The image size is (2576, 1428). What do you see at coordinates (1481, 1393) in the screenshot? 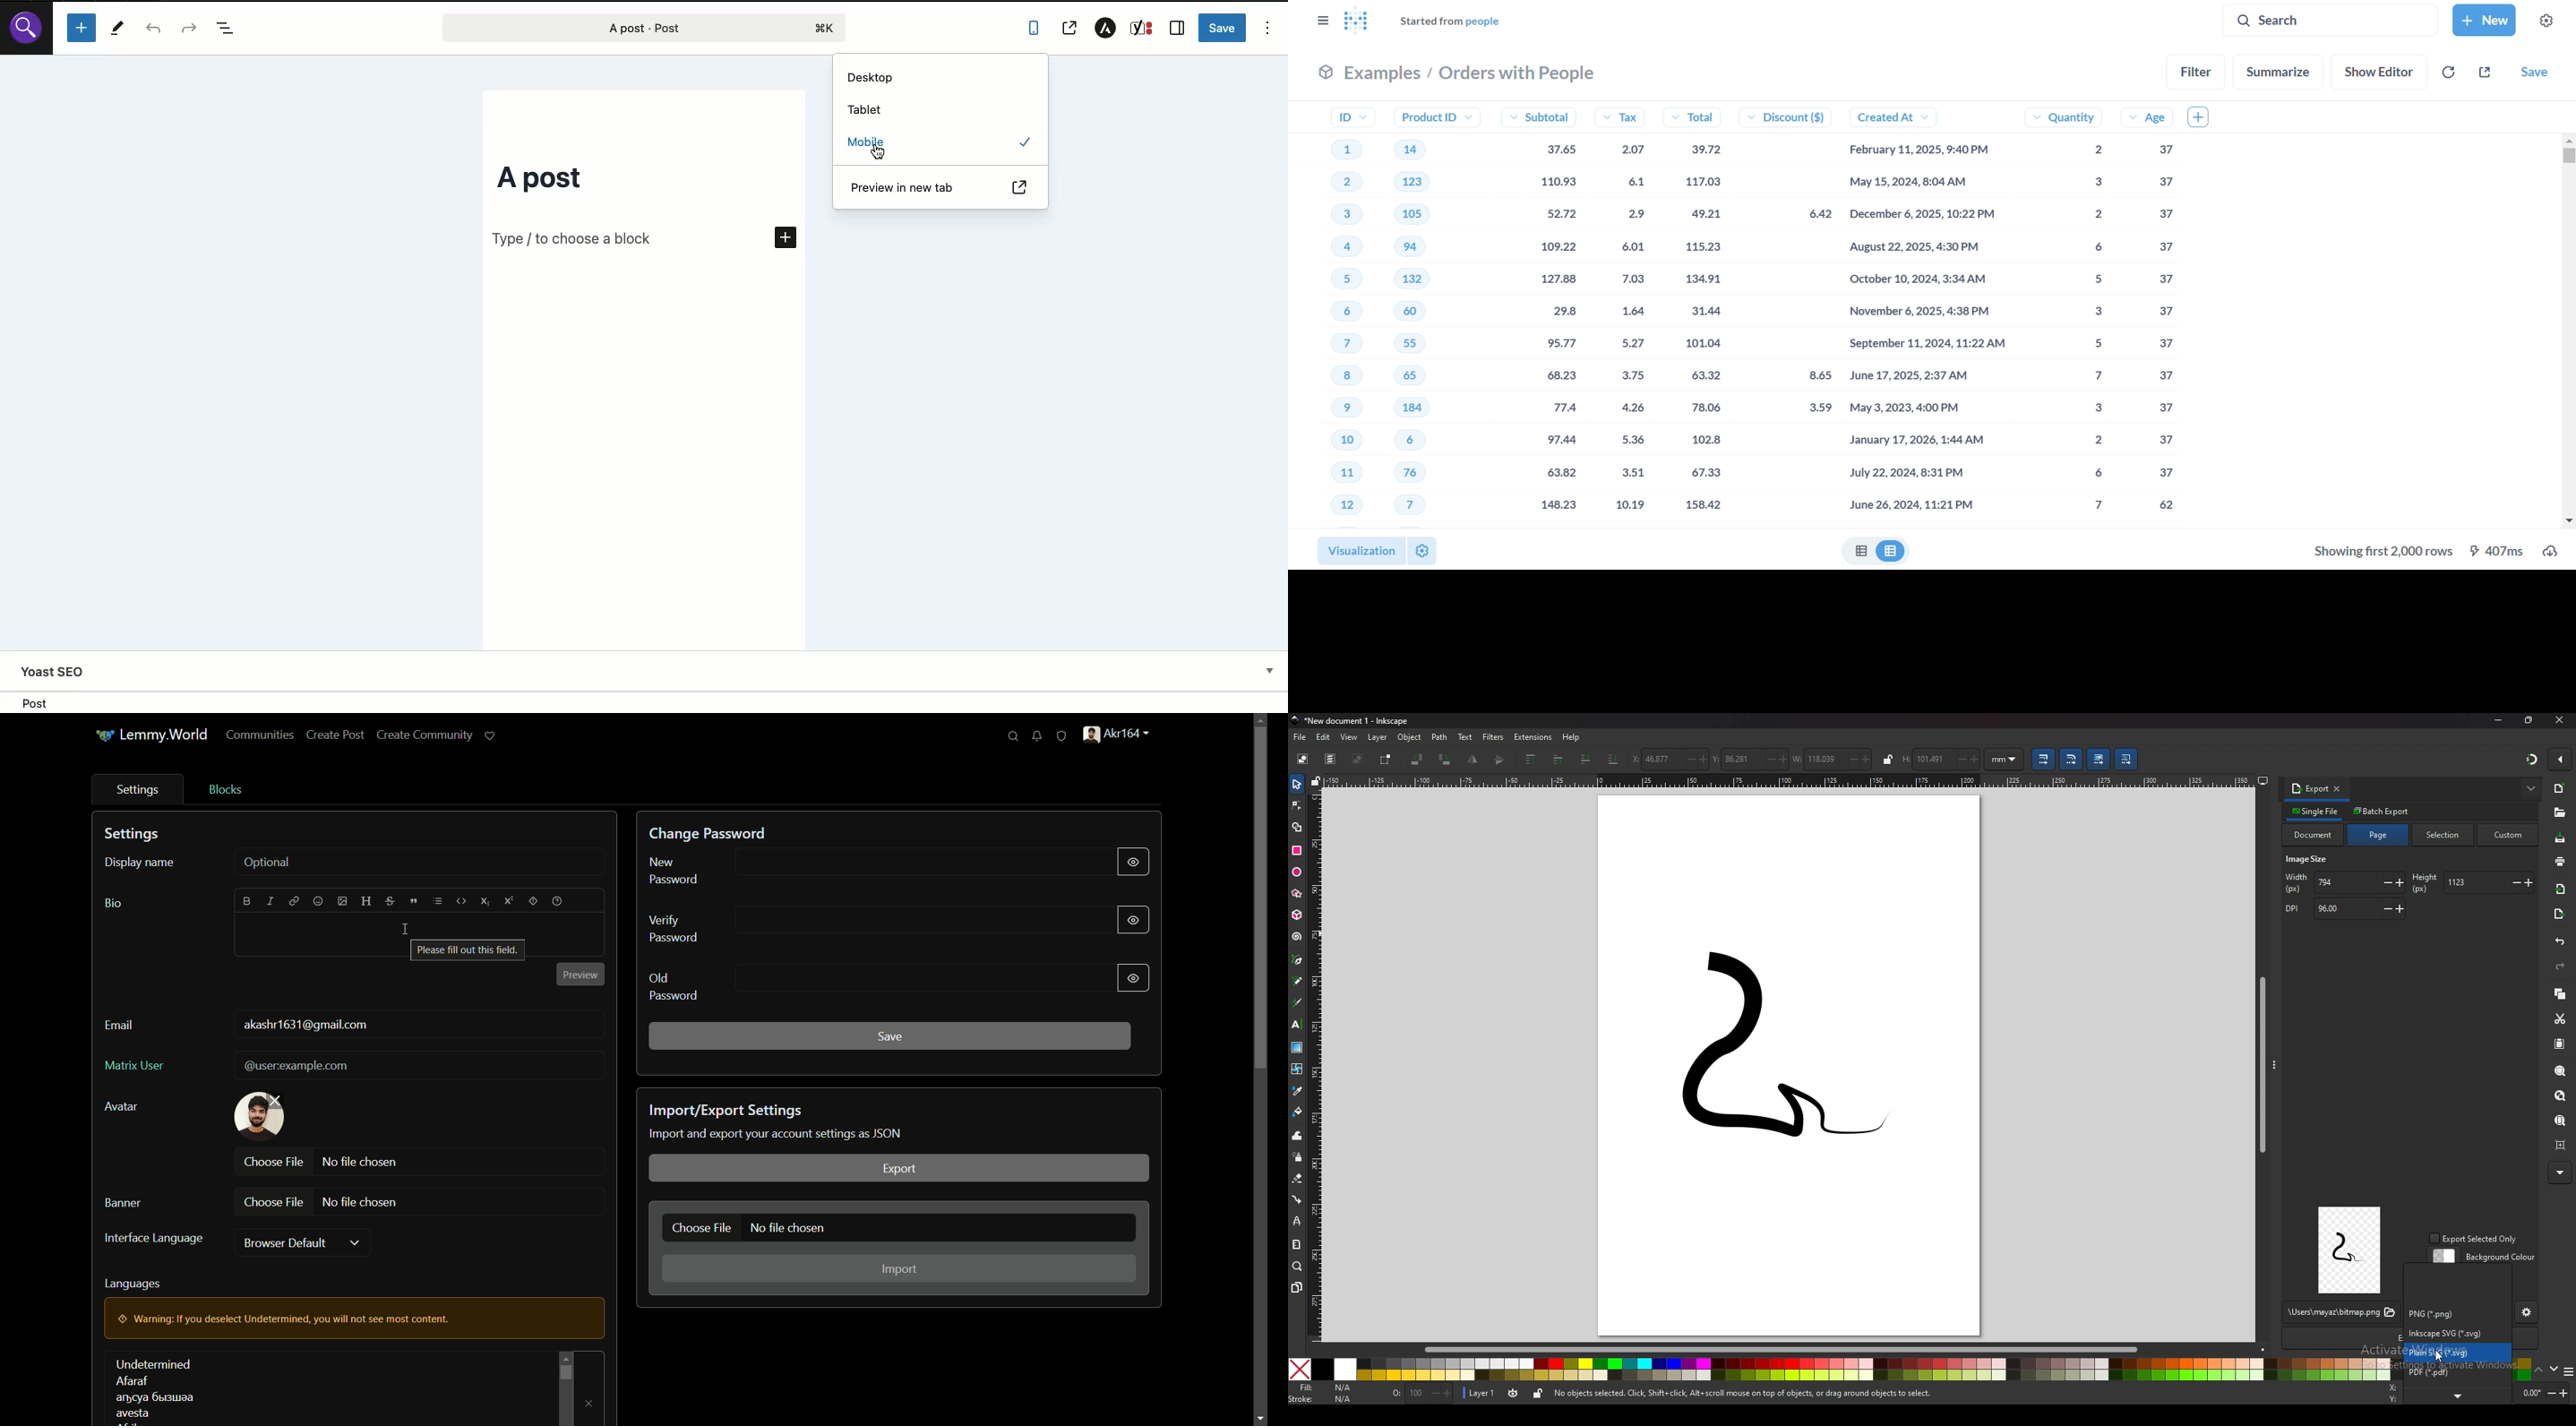
I see `layer` at bounding box center [1481, 1393].